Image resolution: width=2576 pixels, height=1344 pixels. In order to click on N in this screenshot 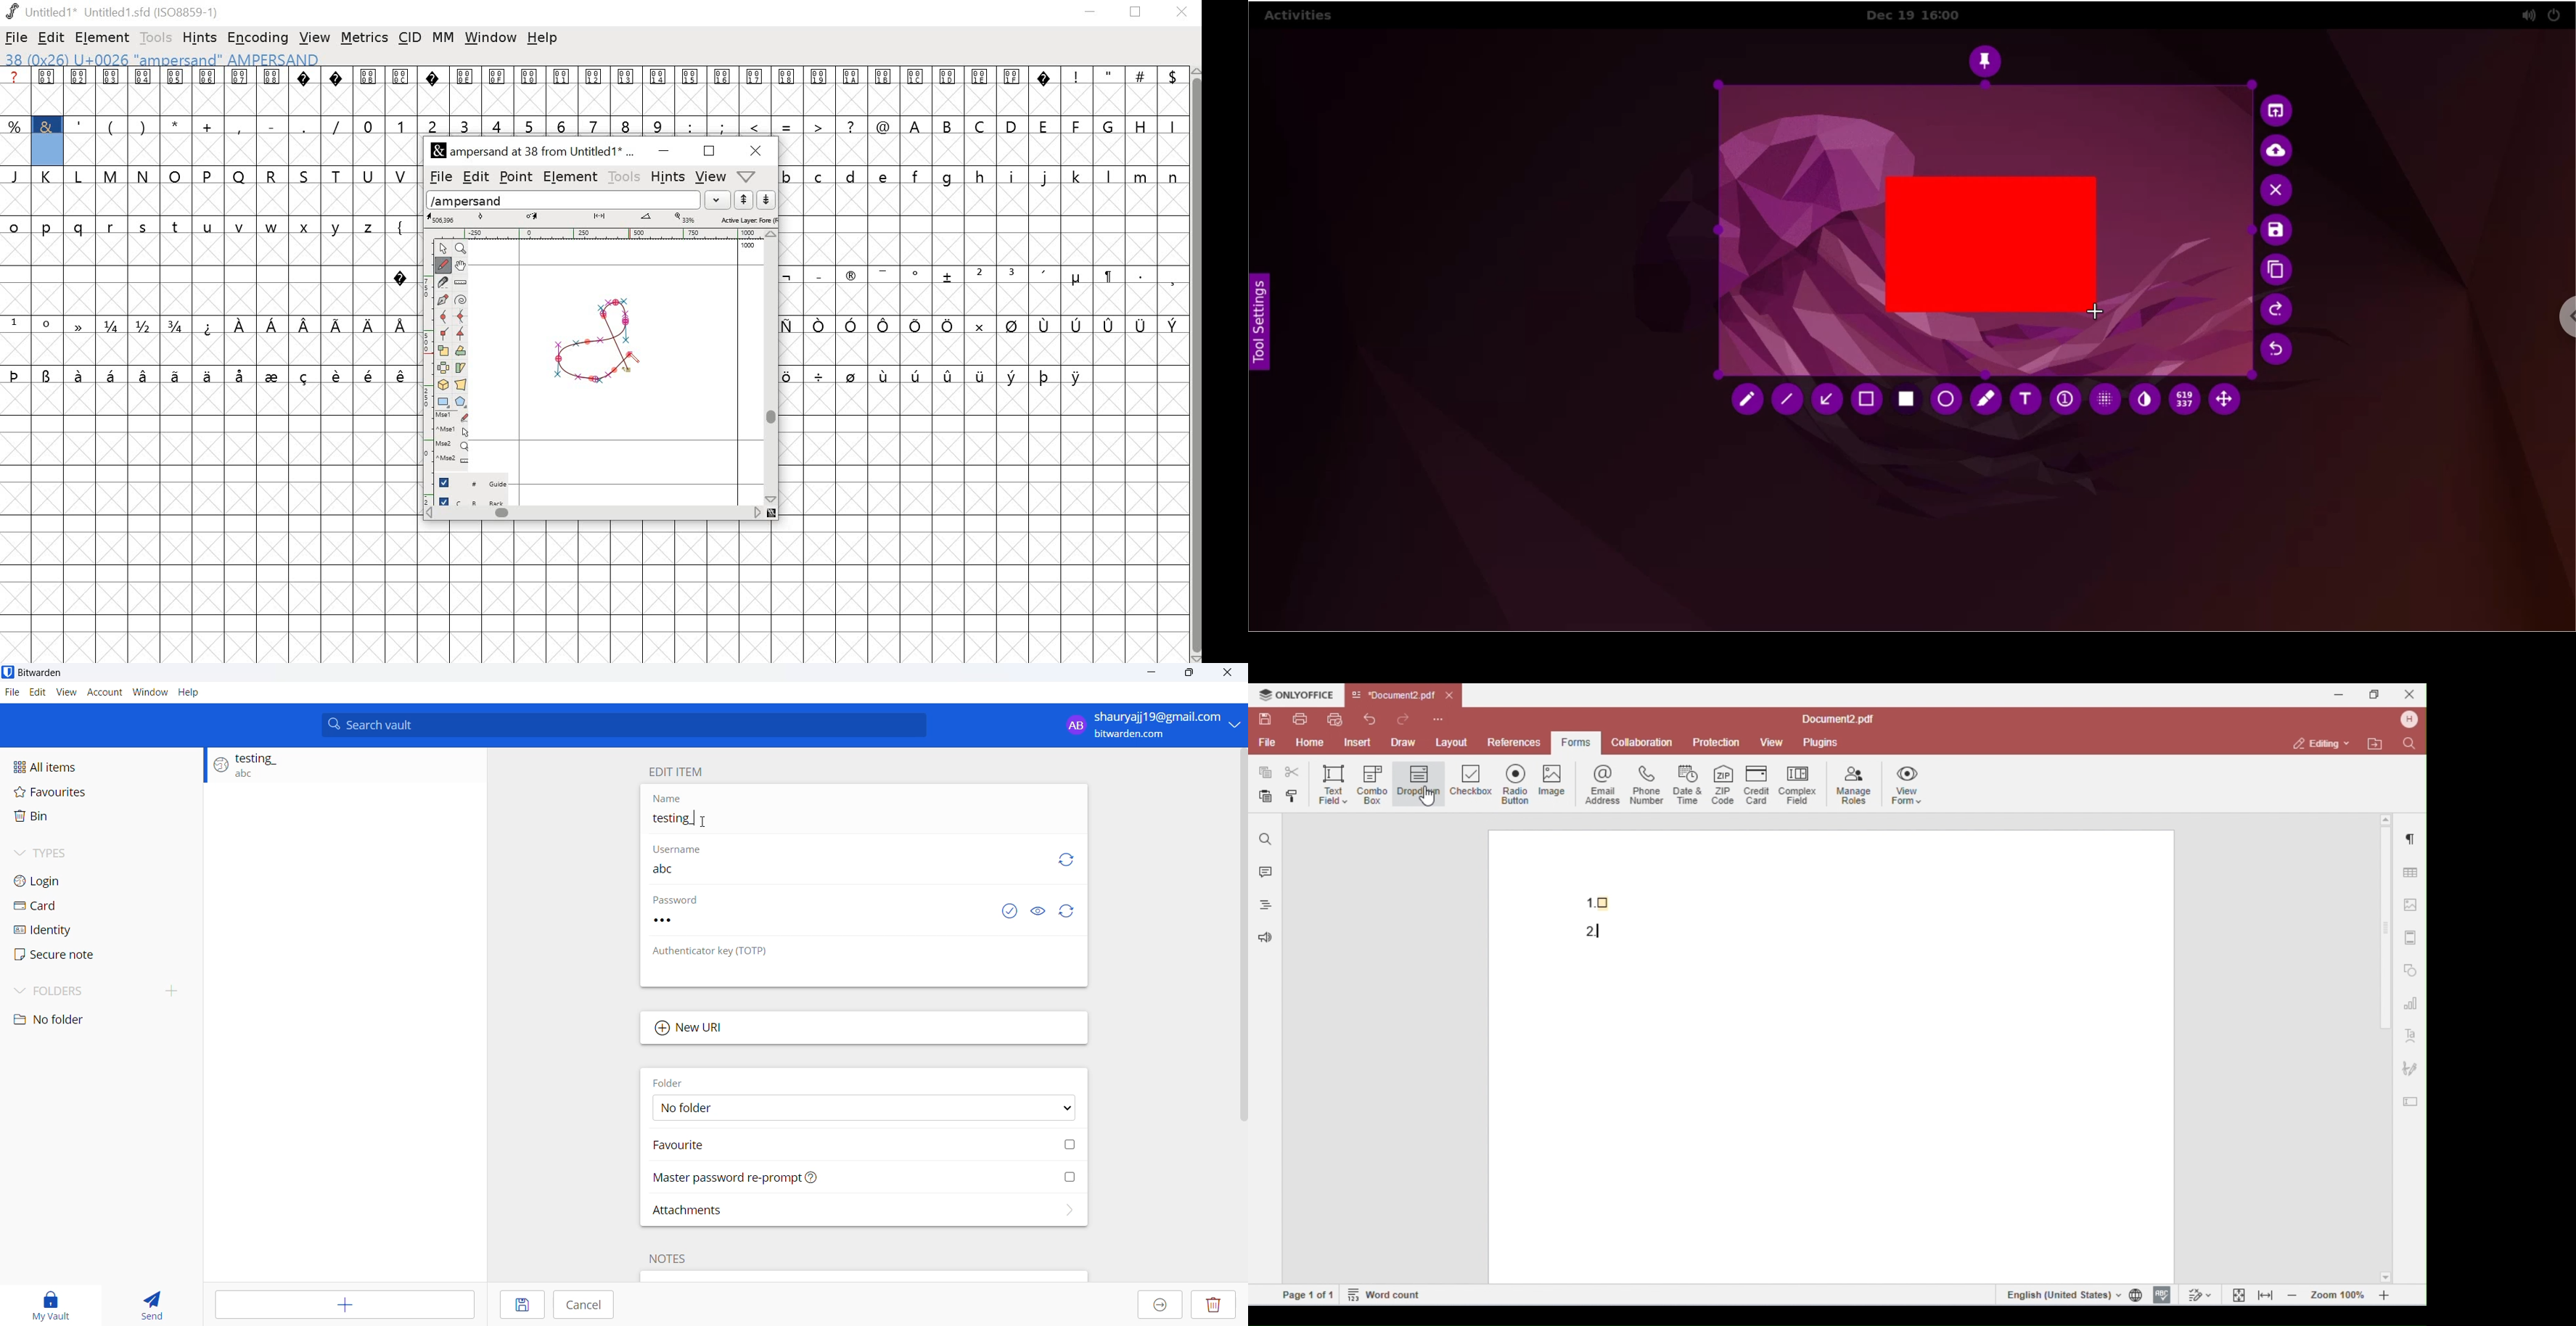, I will do `click(144, 176)`.